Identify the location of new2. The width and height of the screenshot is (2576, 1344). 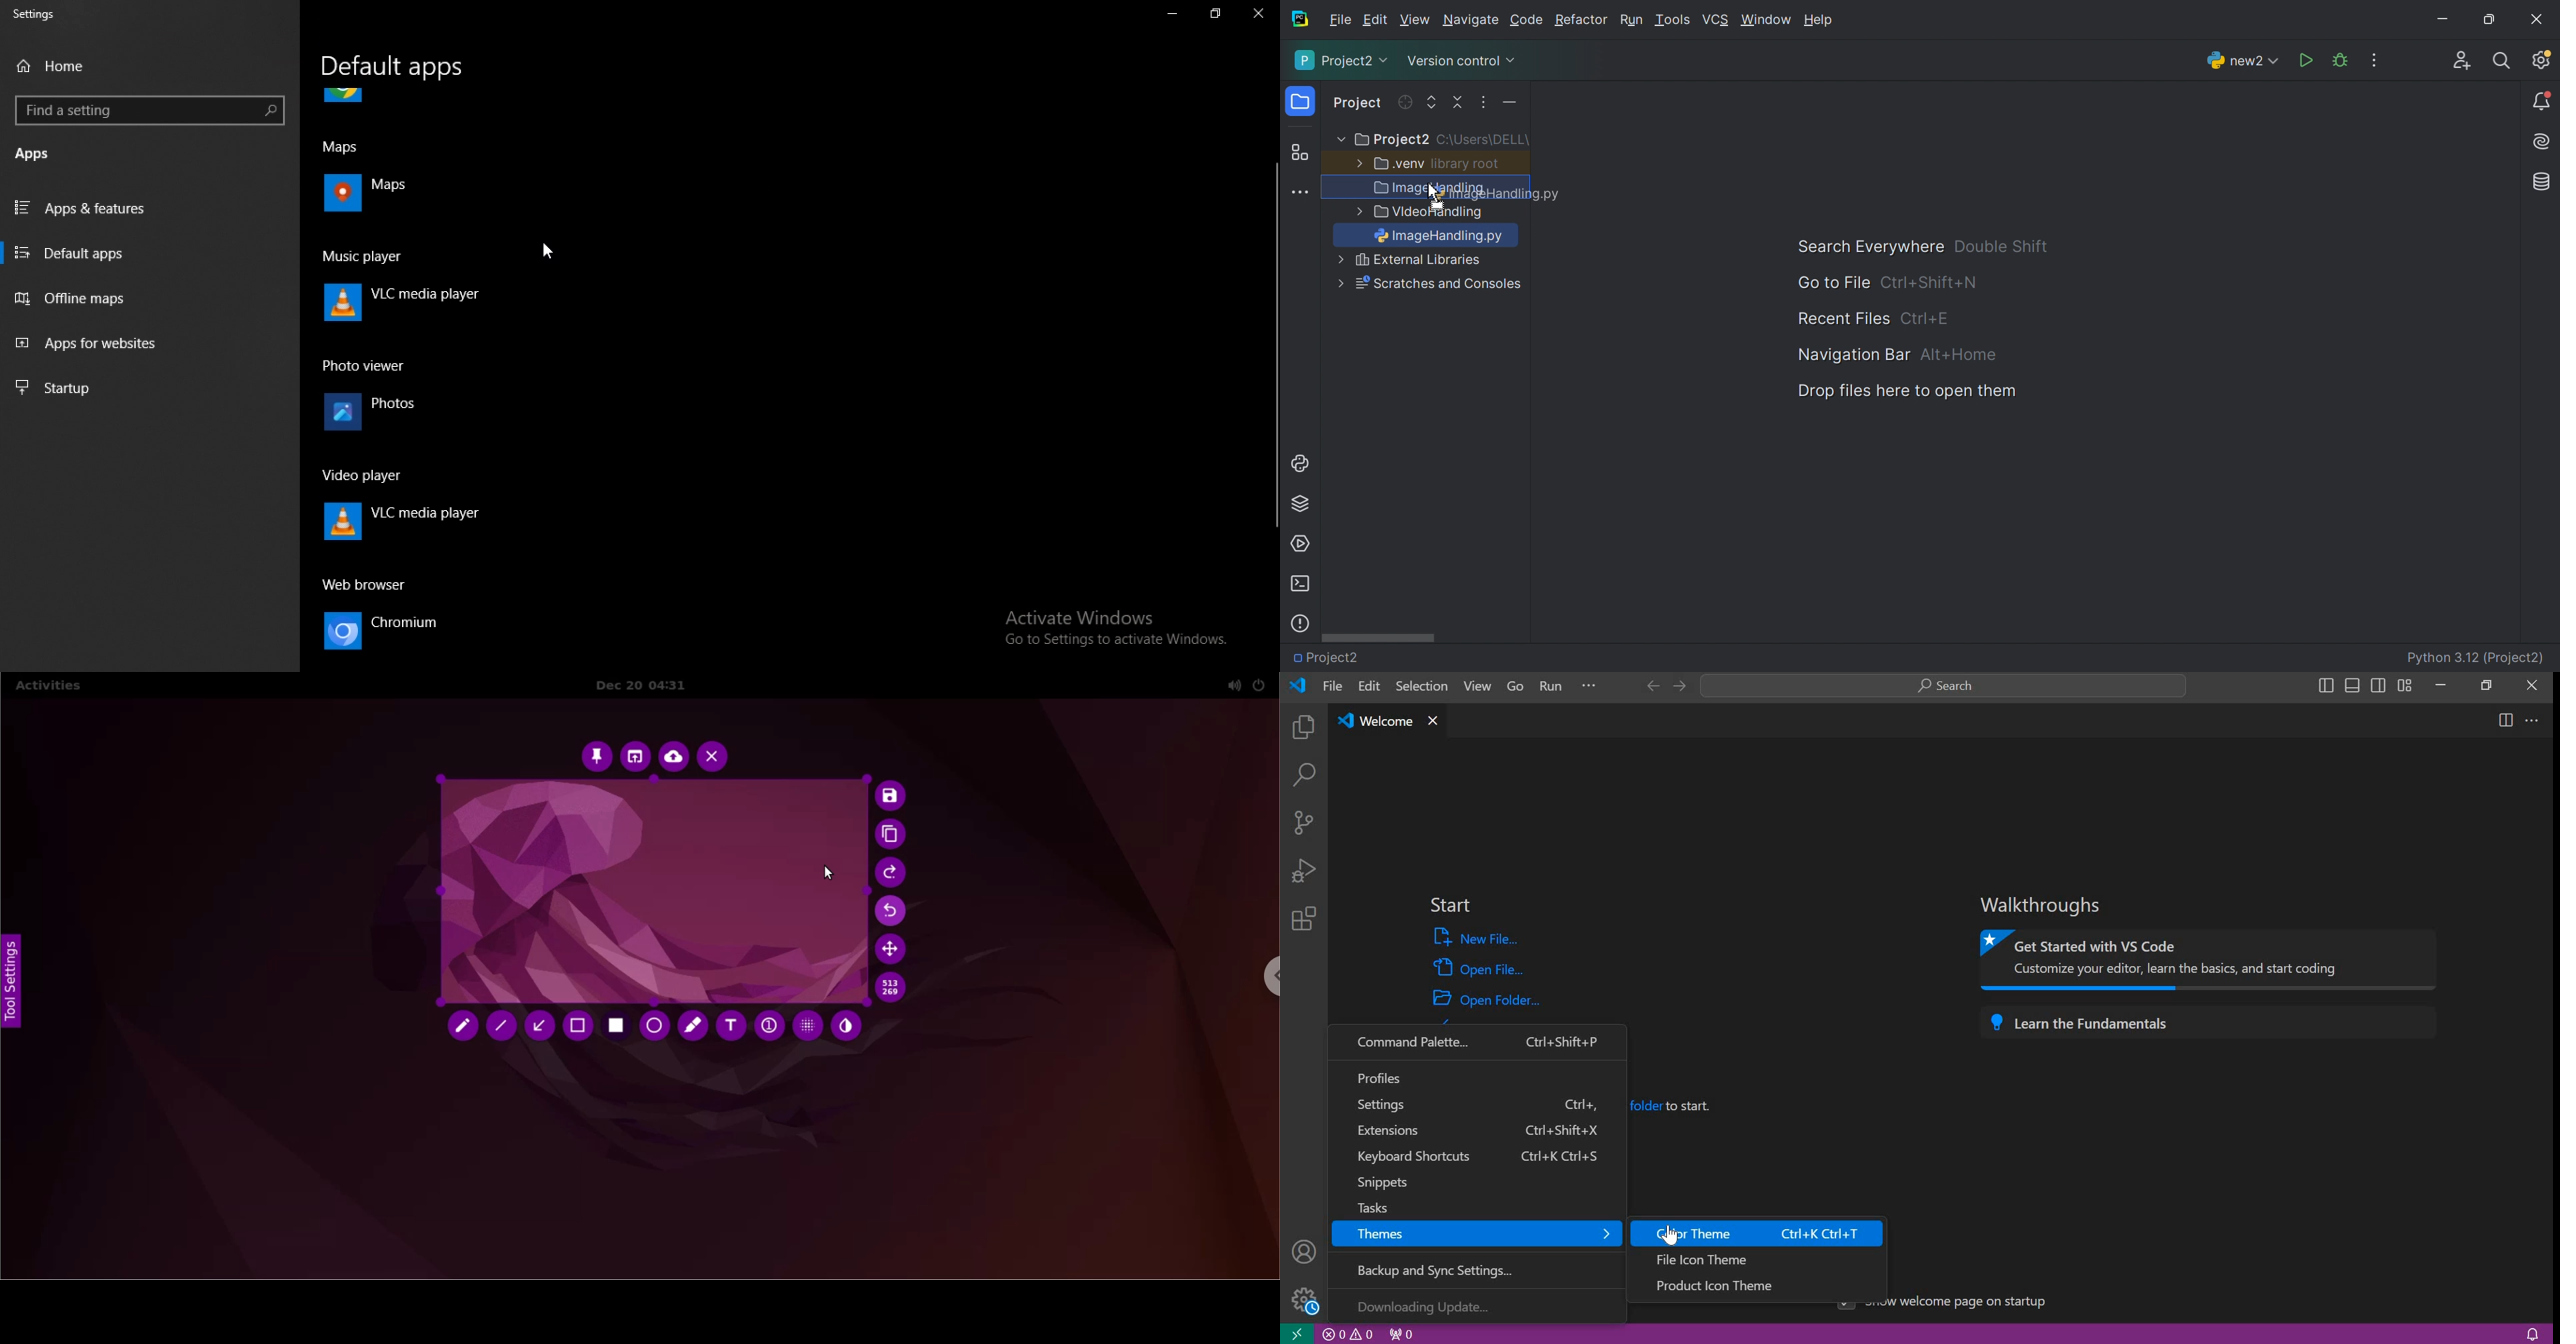
(2243, 64).